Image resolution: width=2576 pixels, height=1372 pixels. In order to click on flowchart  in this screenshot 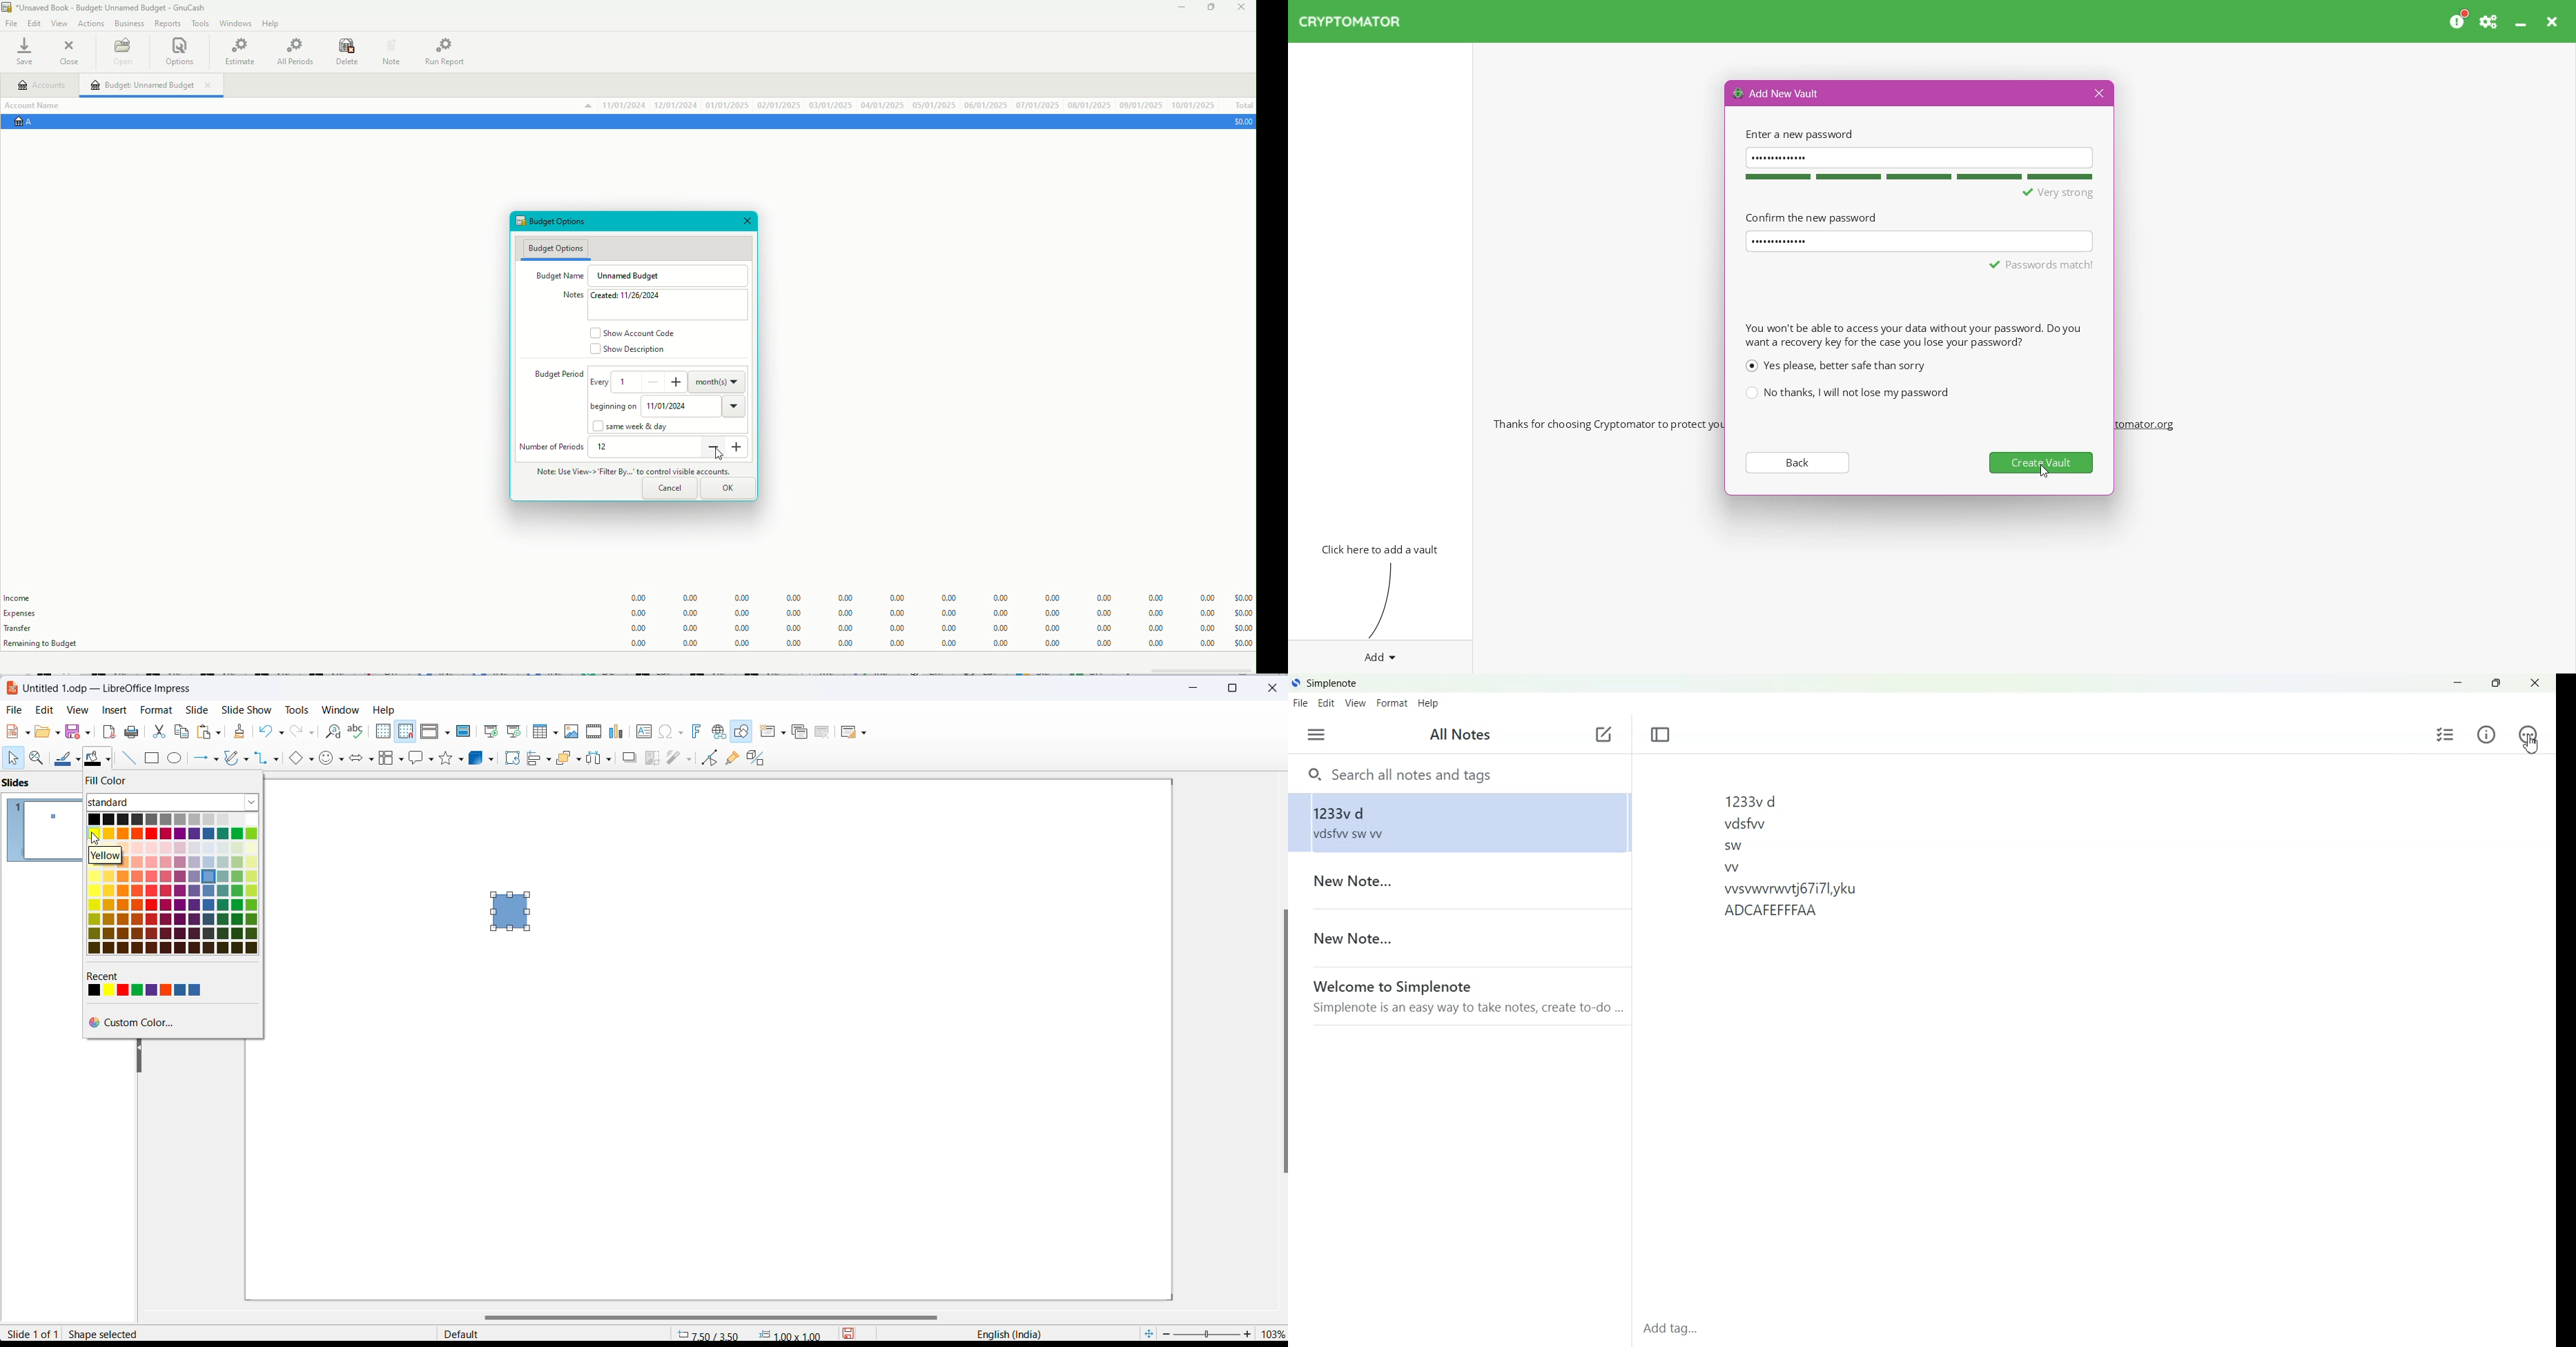, I will do `click(391, 758)`.